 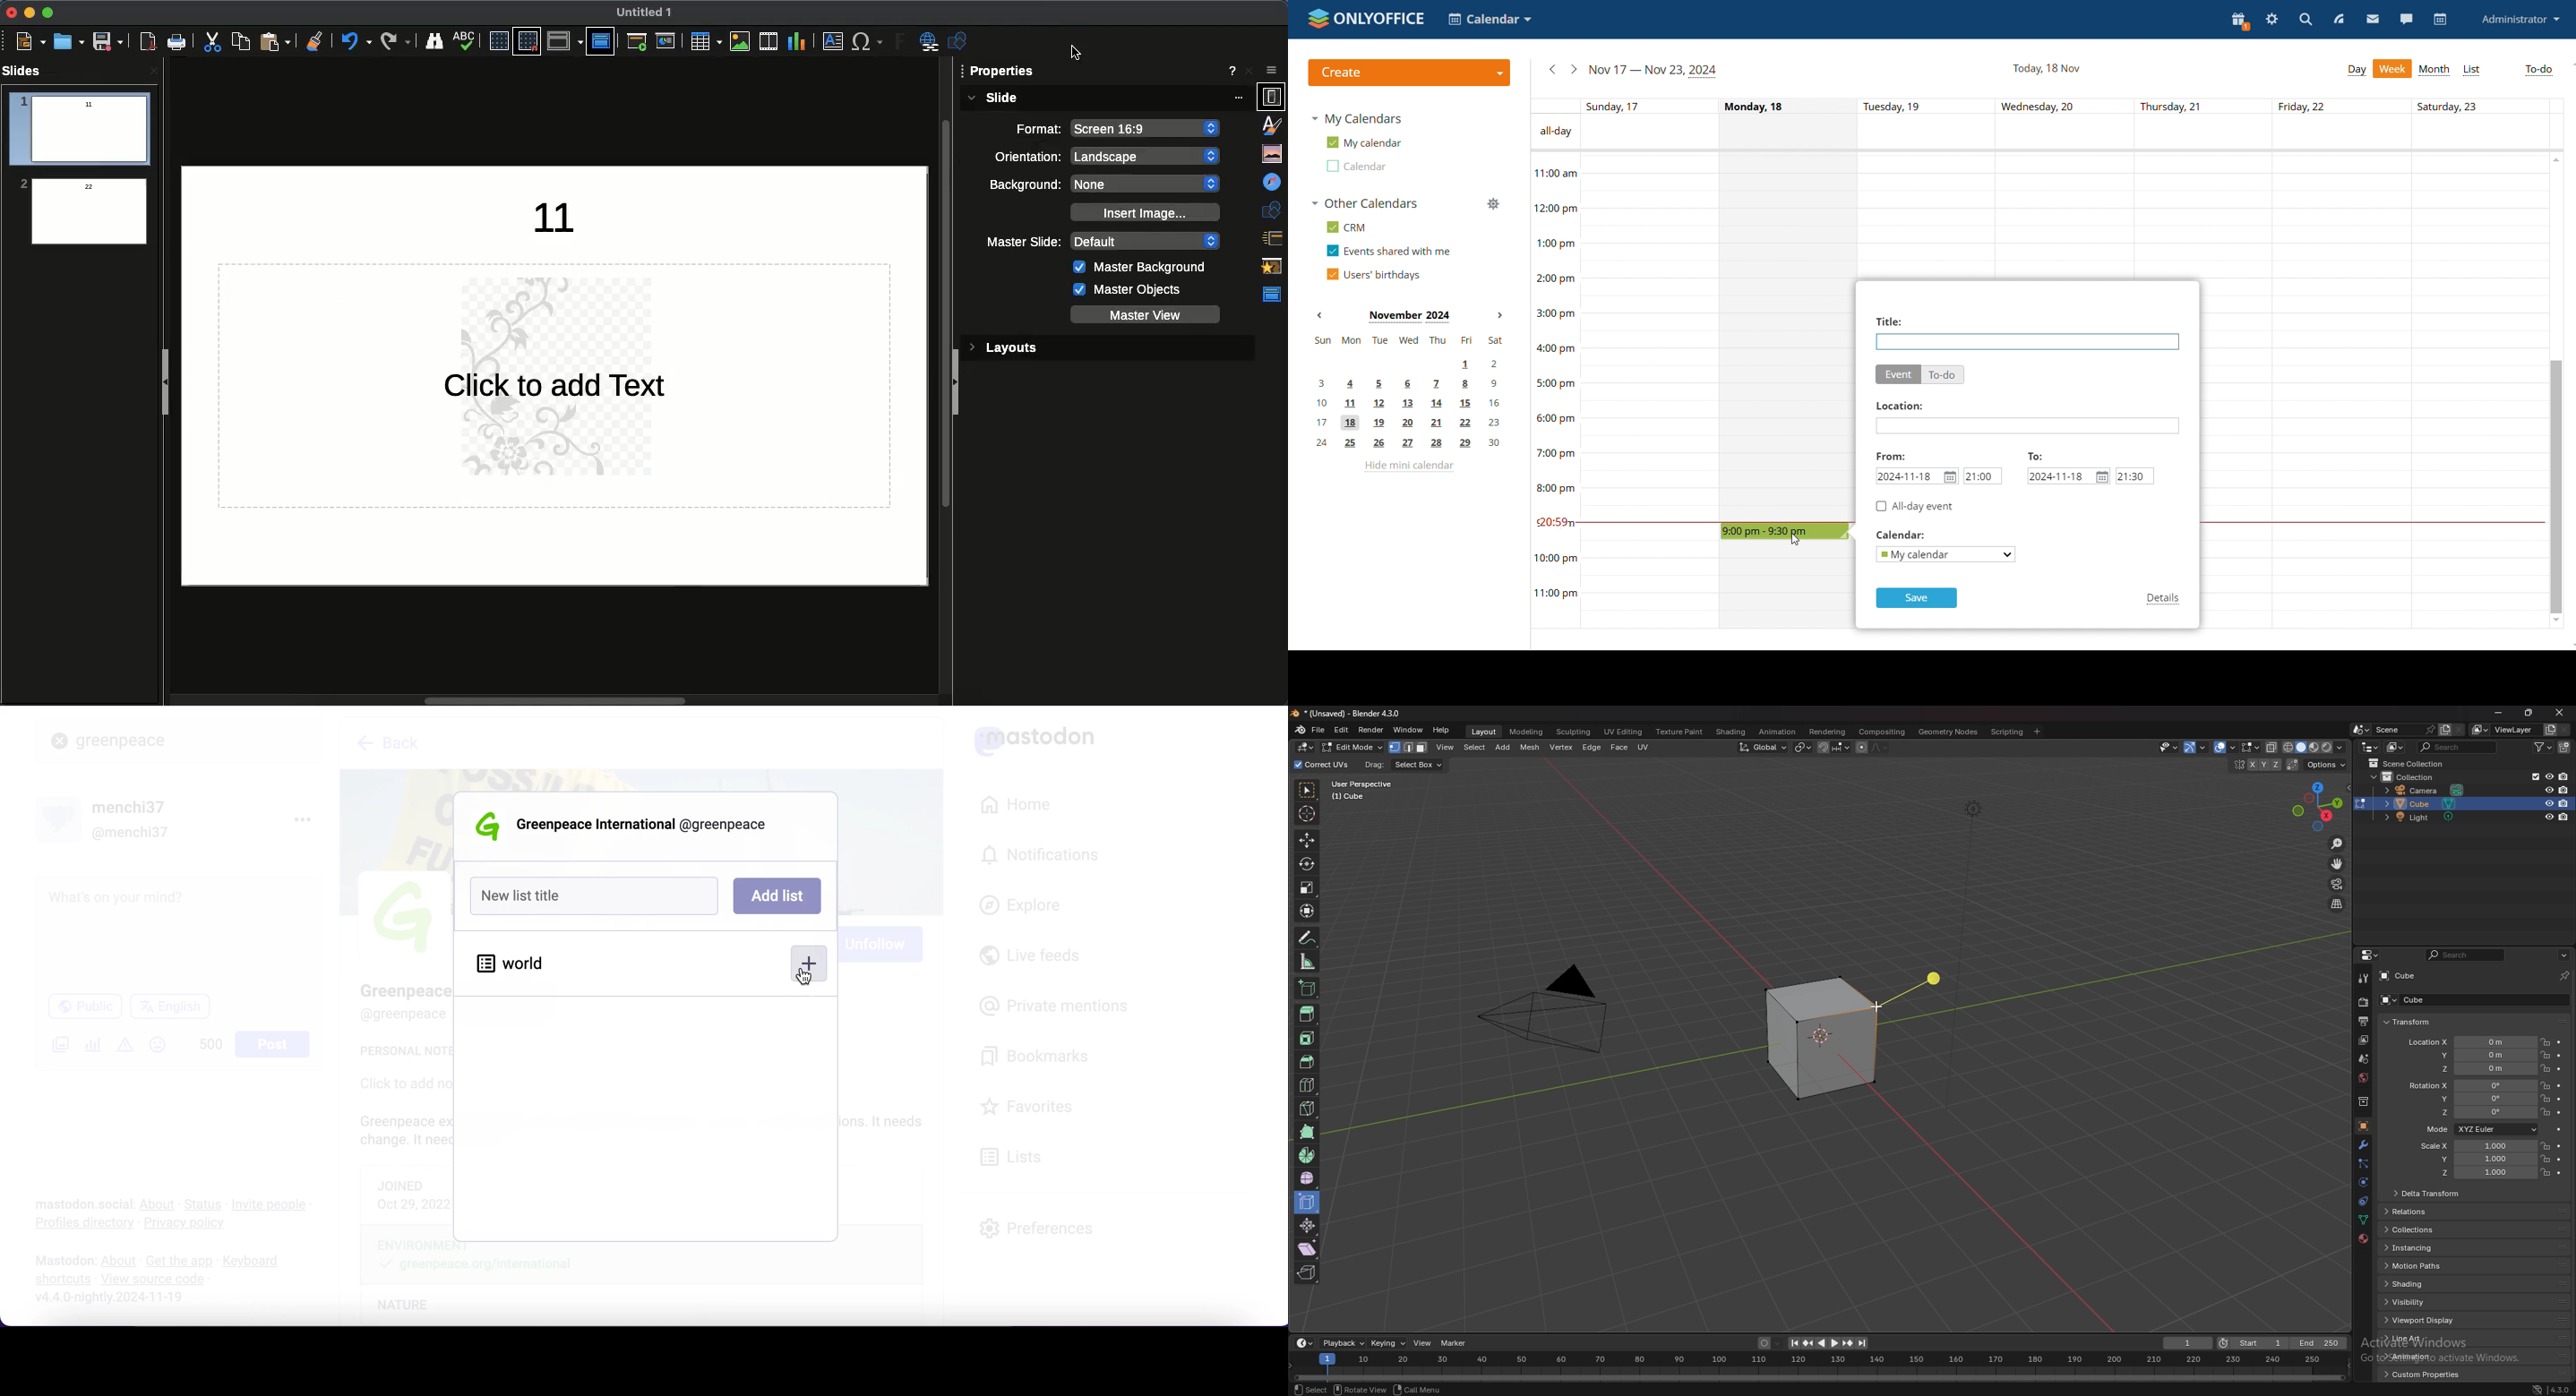 What do you see at coordinates (2559, 1099) in the screenshot?
I see `animate property` at bounding box center [2559, 1099].